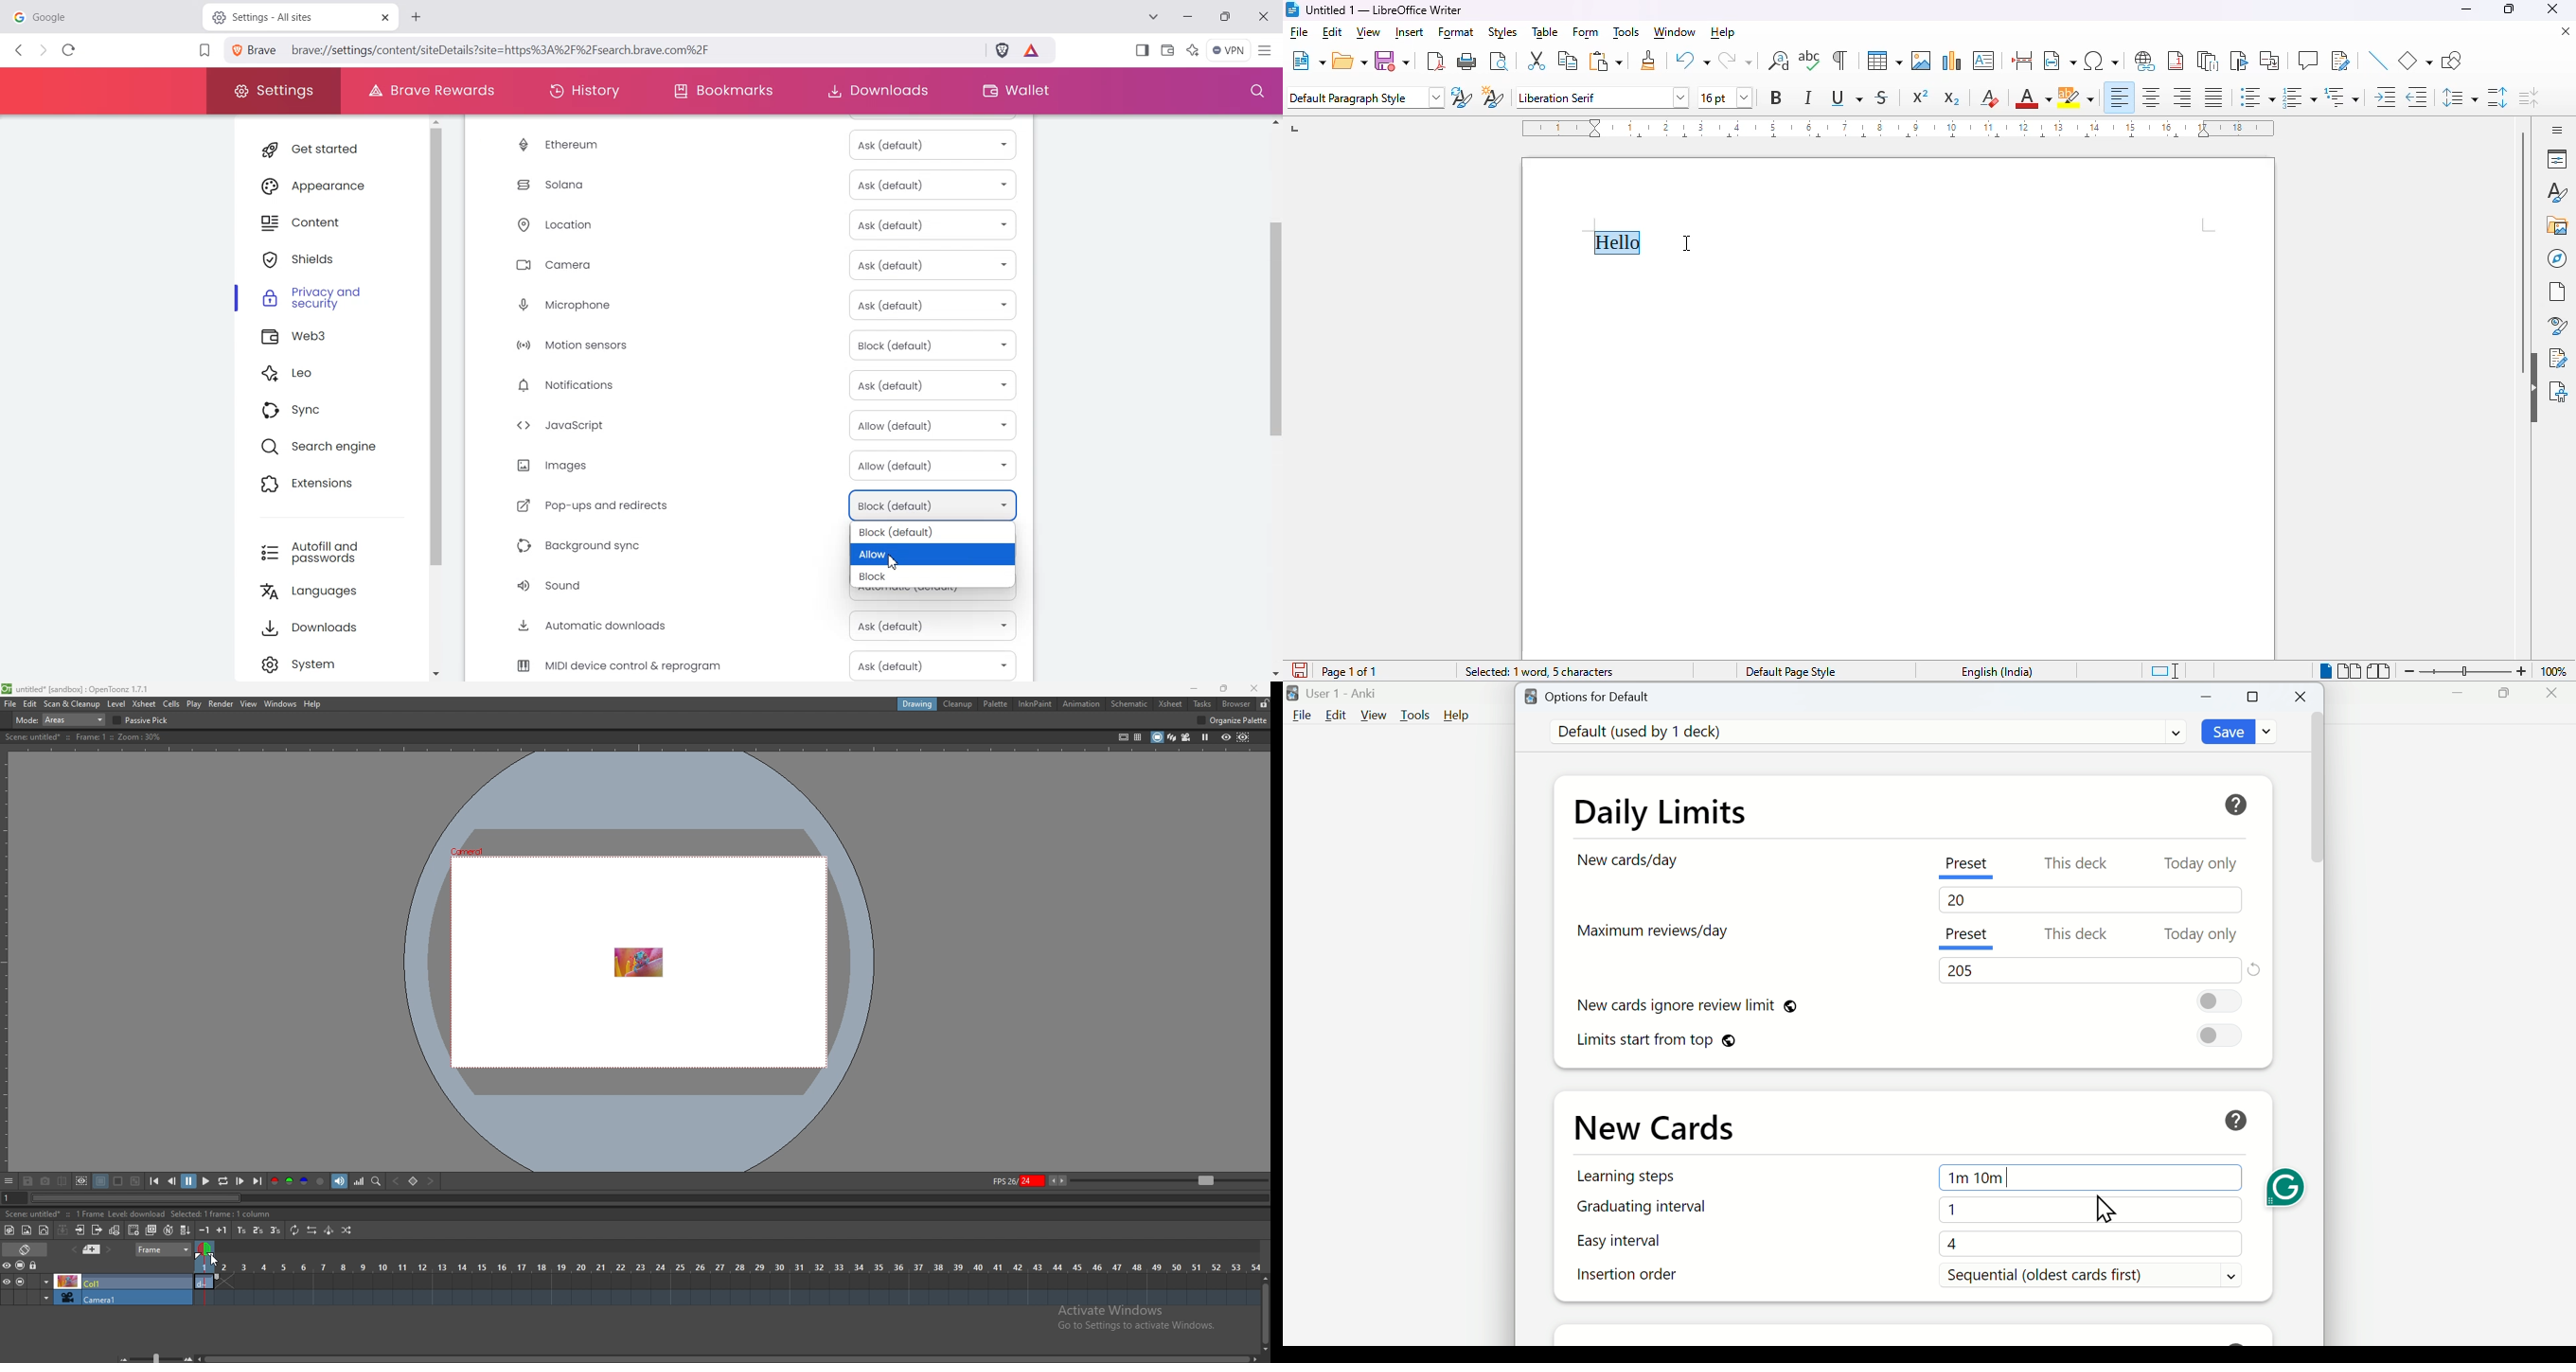 This screenshot has height=1372, width=2576. Describe the element at coordinates (2557, 159) in the screenshot. I see `properties` at that location.